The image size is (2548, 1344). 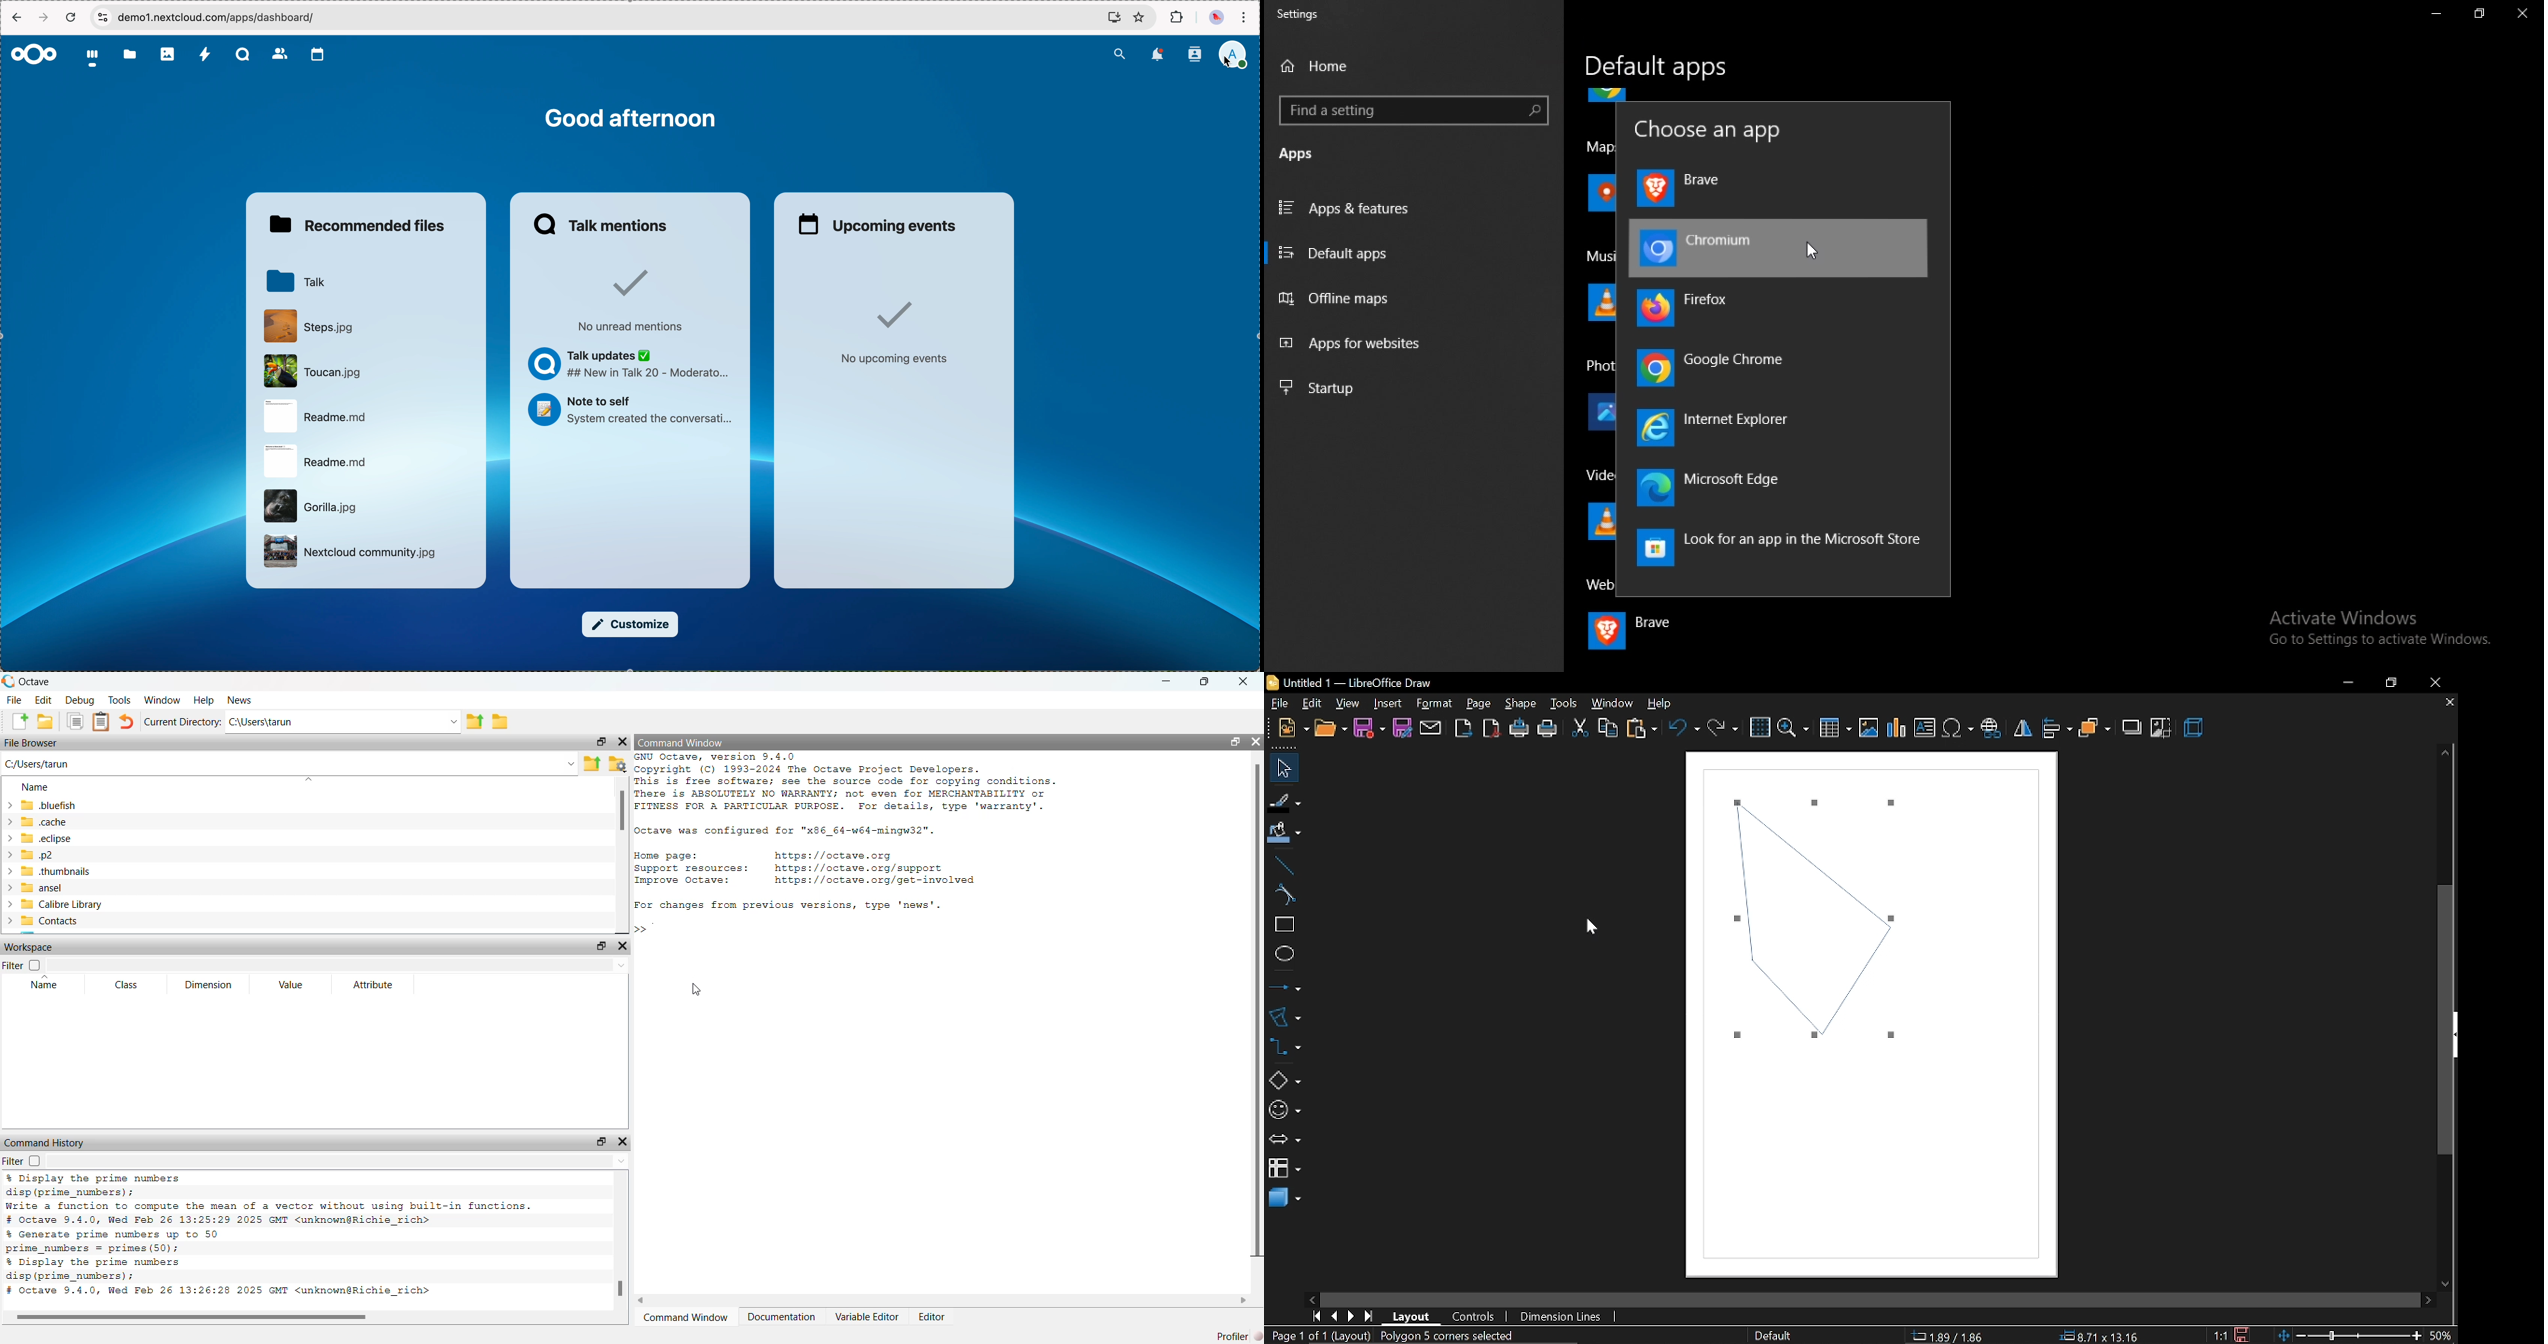 What do you see at coordinates (1718, 488) in the screenshot?
I see `microsoft edge` at bounding box center [1718, 488].